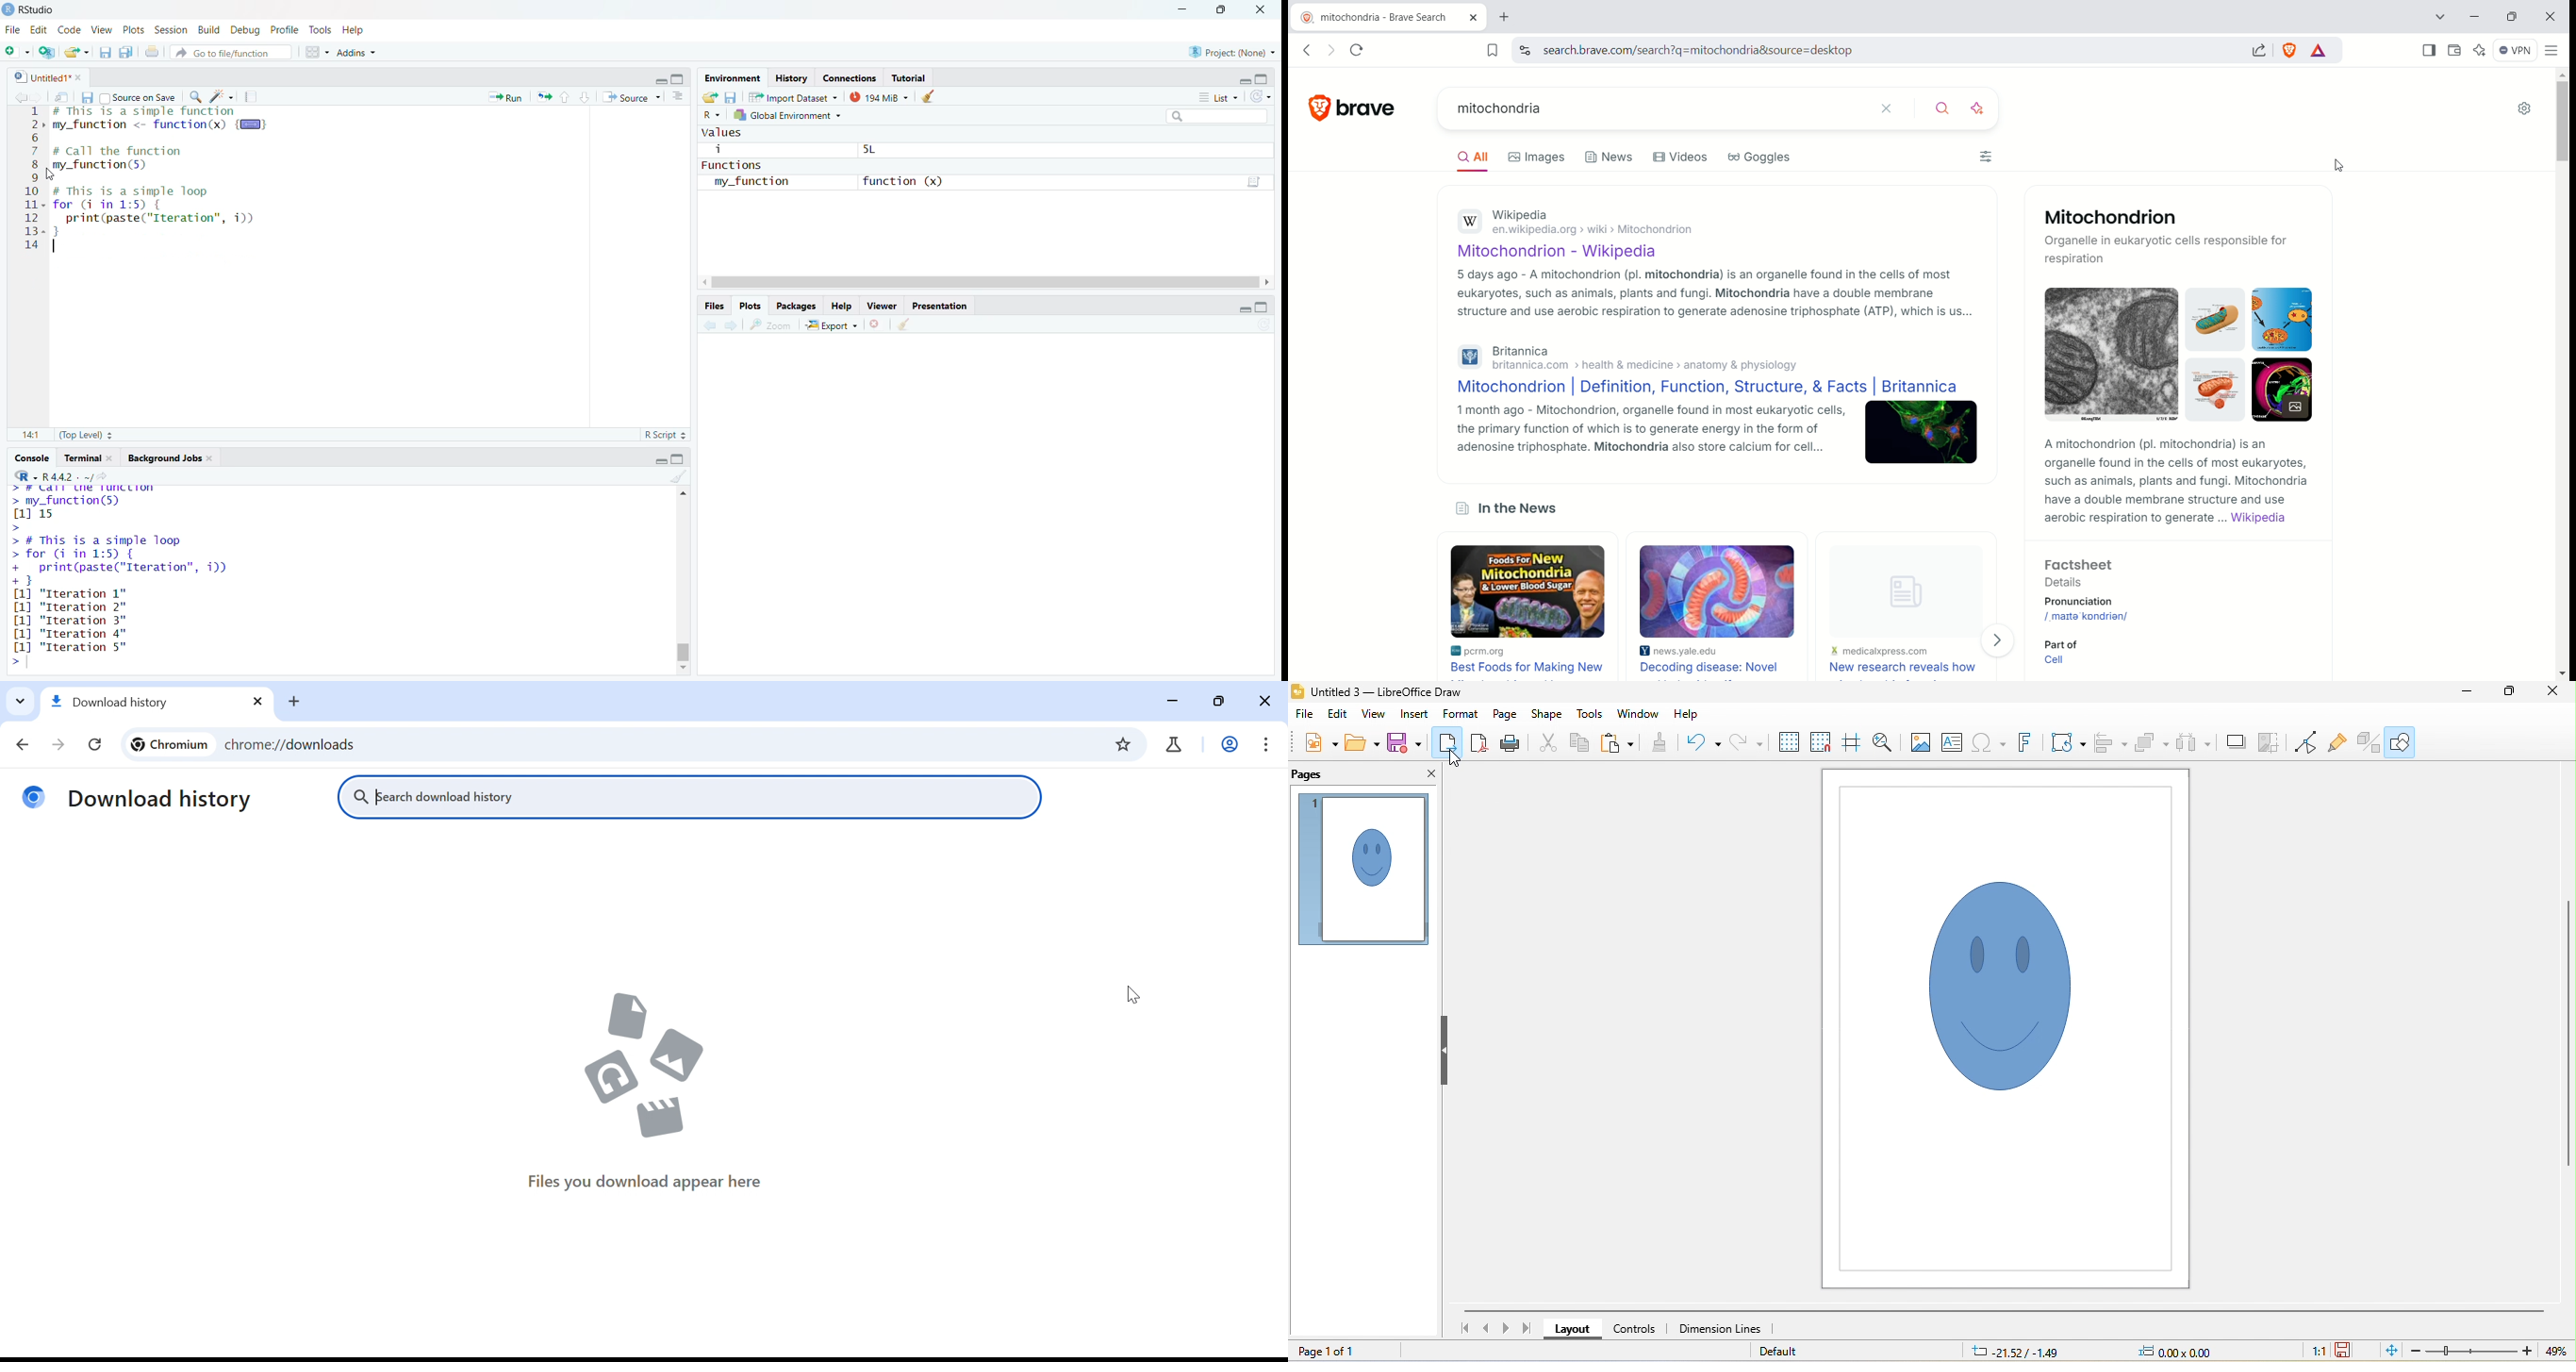 The image size is (2576, 1372). Describe the element at coordinates (86, 96) in the screenshot. I see `save current document` at that location.